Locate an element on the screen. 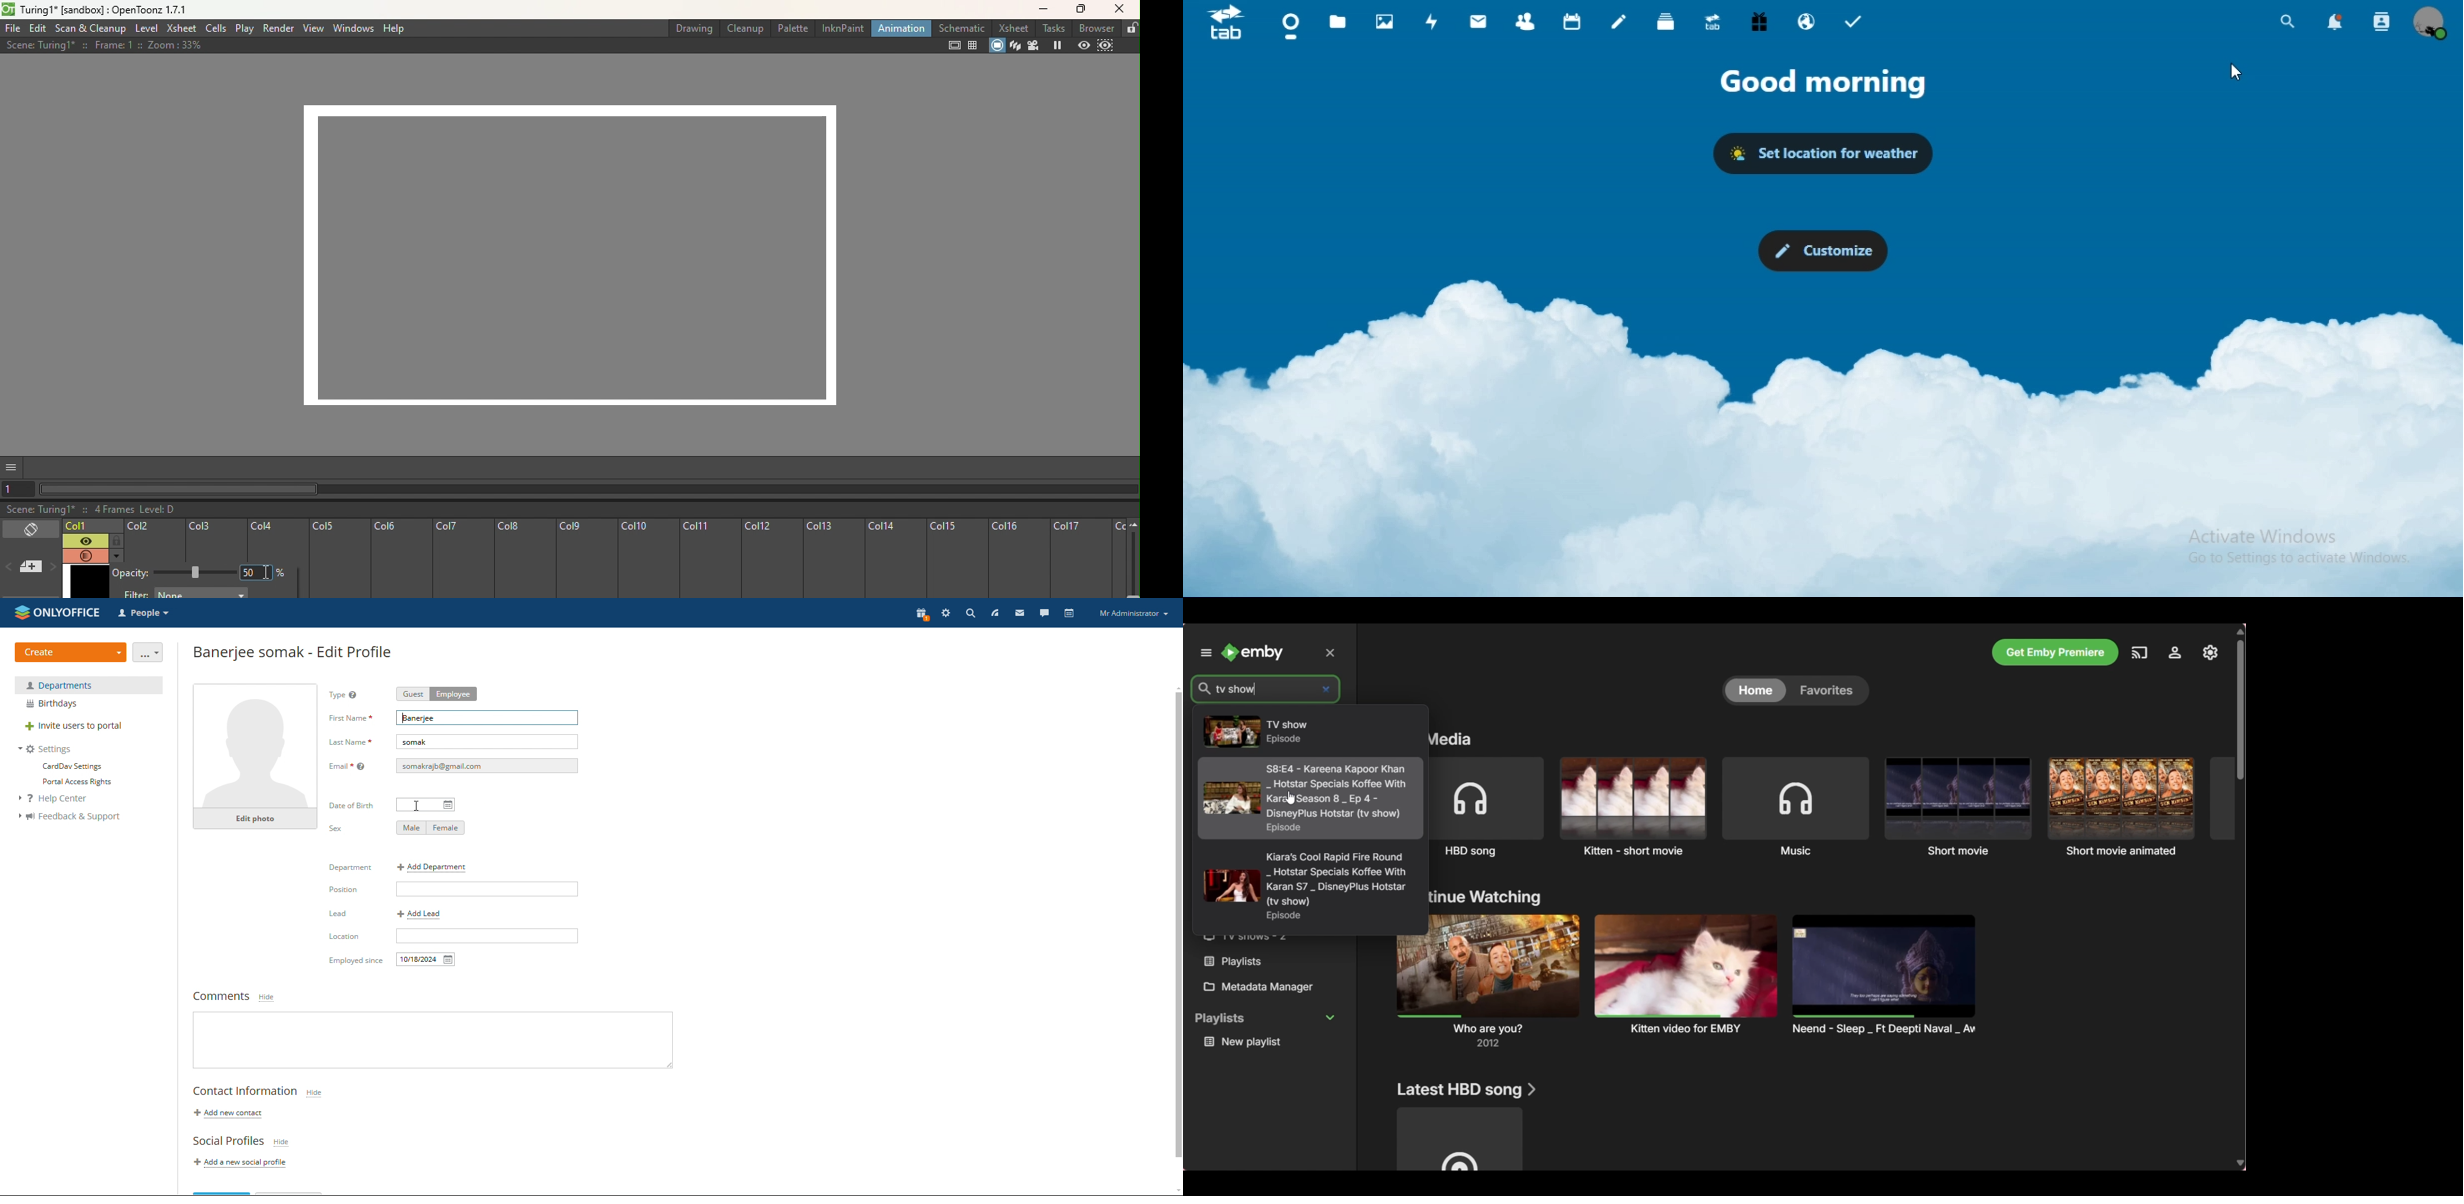  Col5 is located at coordinates (338, 560).